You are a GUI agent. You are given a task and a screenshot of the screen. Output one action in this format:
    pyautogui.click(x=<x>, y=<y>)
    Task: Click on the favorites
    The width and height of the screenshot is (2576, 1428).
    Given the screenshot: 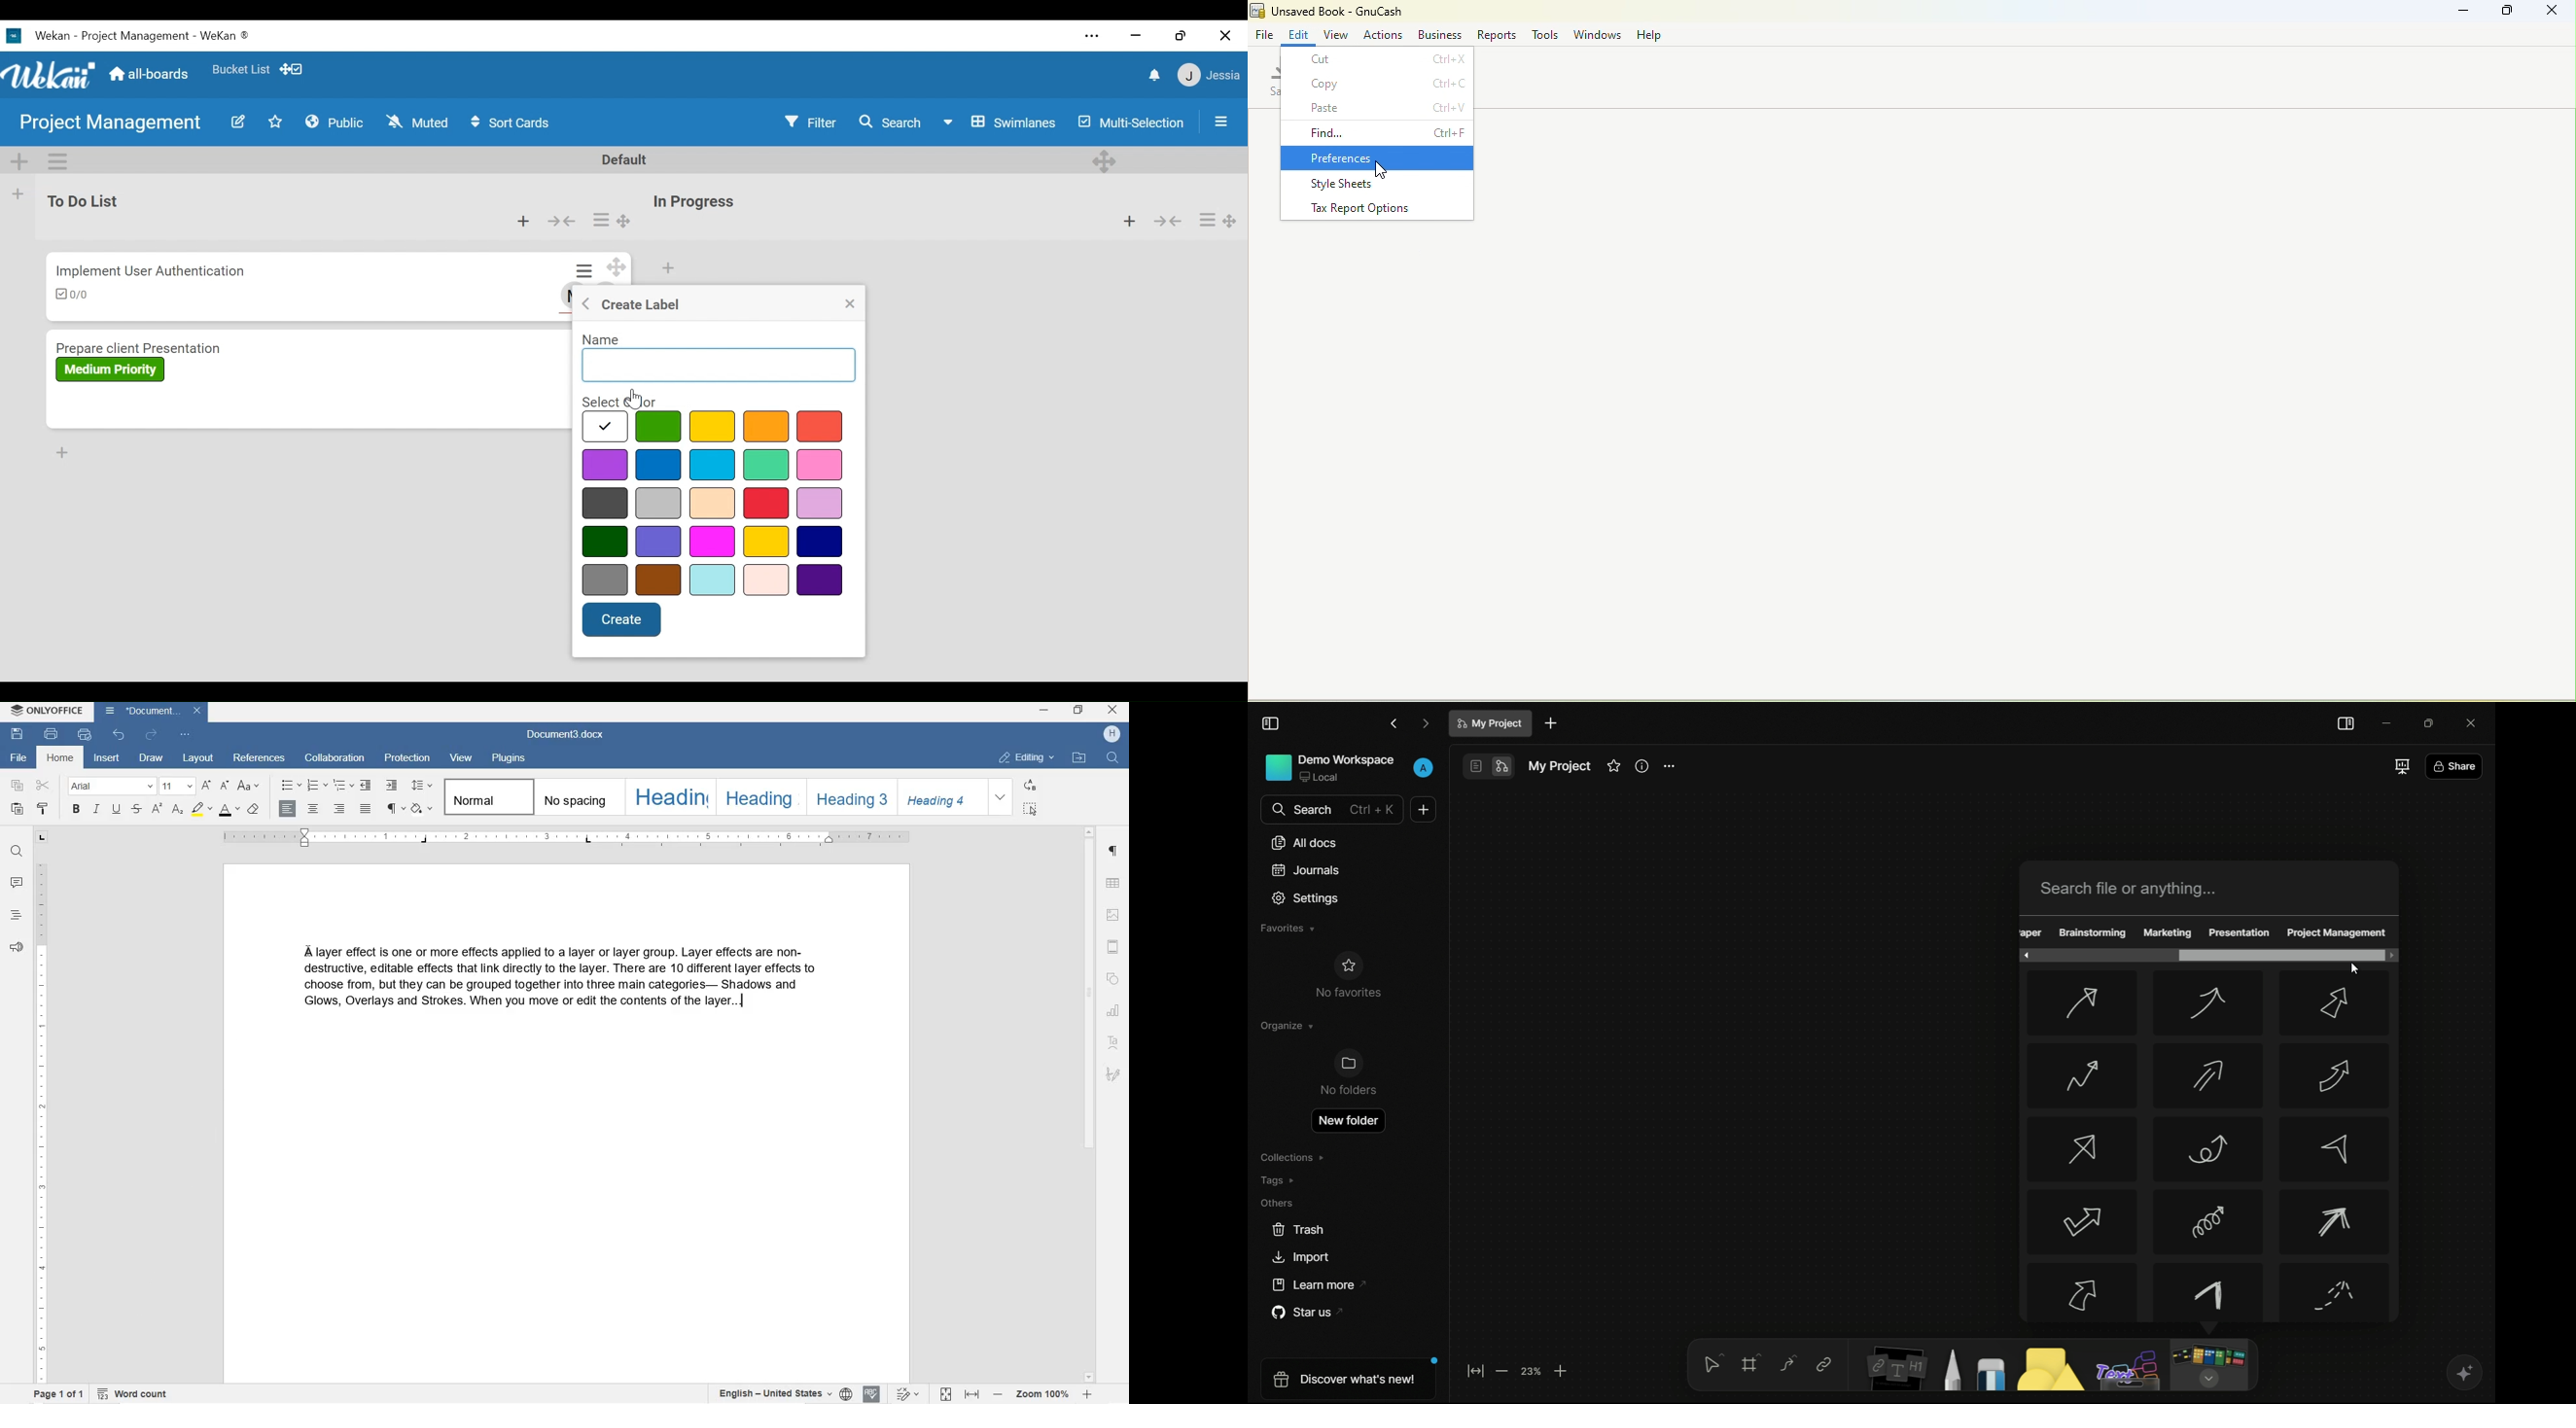 What is the action you would take?
    pyautogui.click(x=1286, y=928)
    